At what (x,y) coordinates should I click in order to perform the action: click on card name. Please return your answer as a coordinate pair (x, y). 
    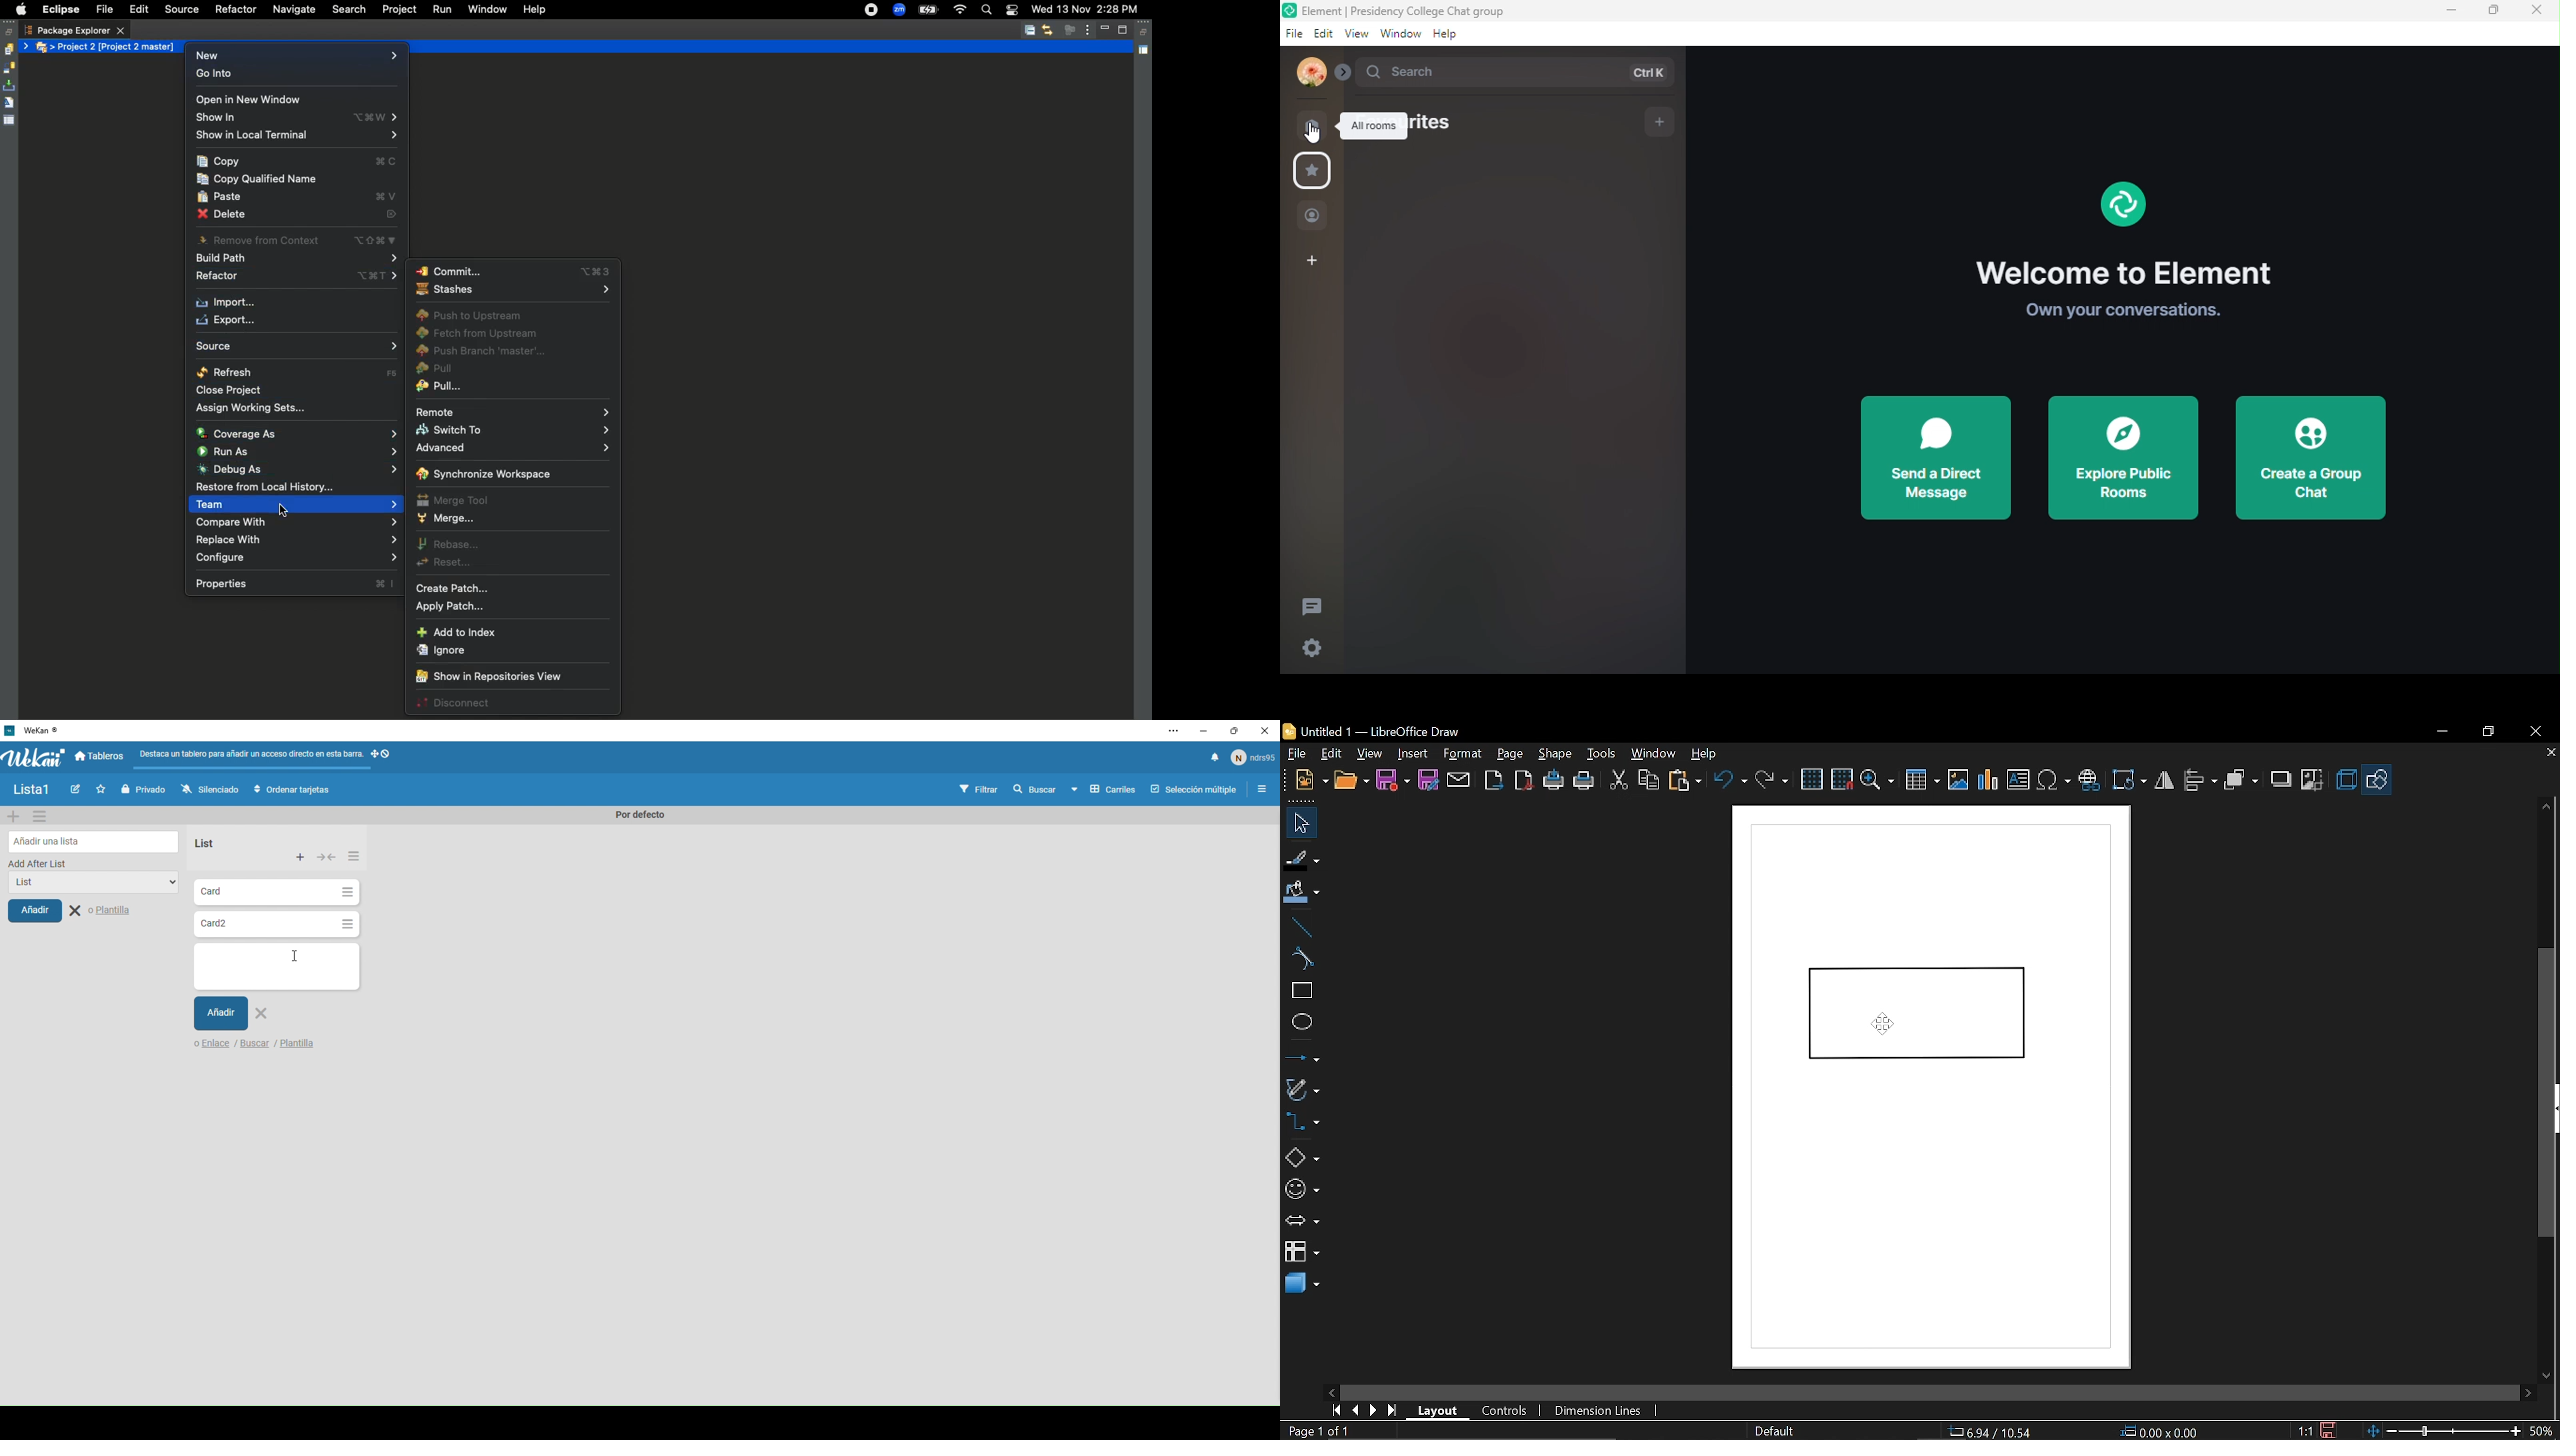
    Looking at the image, I should click on (229, 956).